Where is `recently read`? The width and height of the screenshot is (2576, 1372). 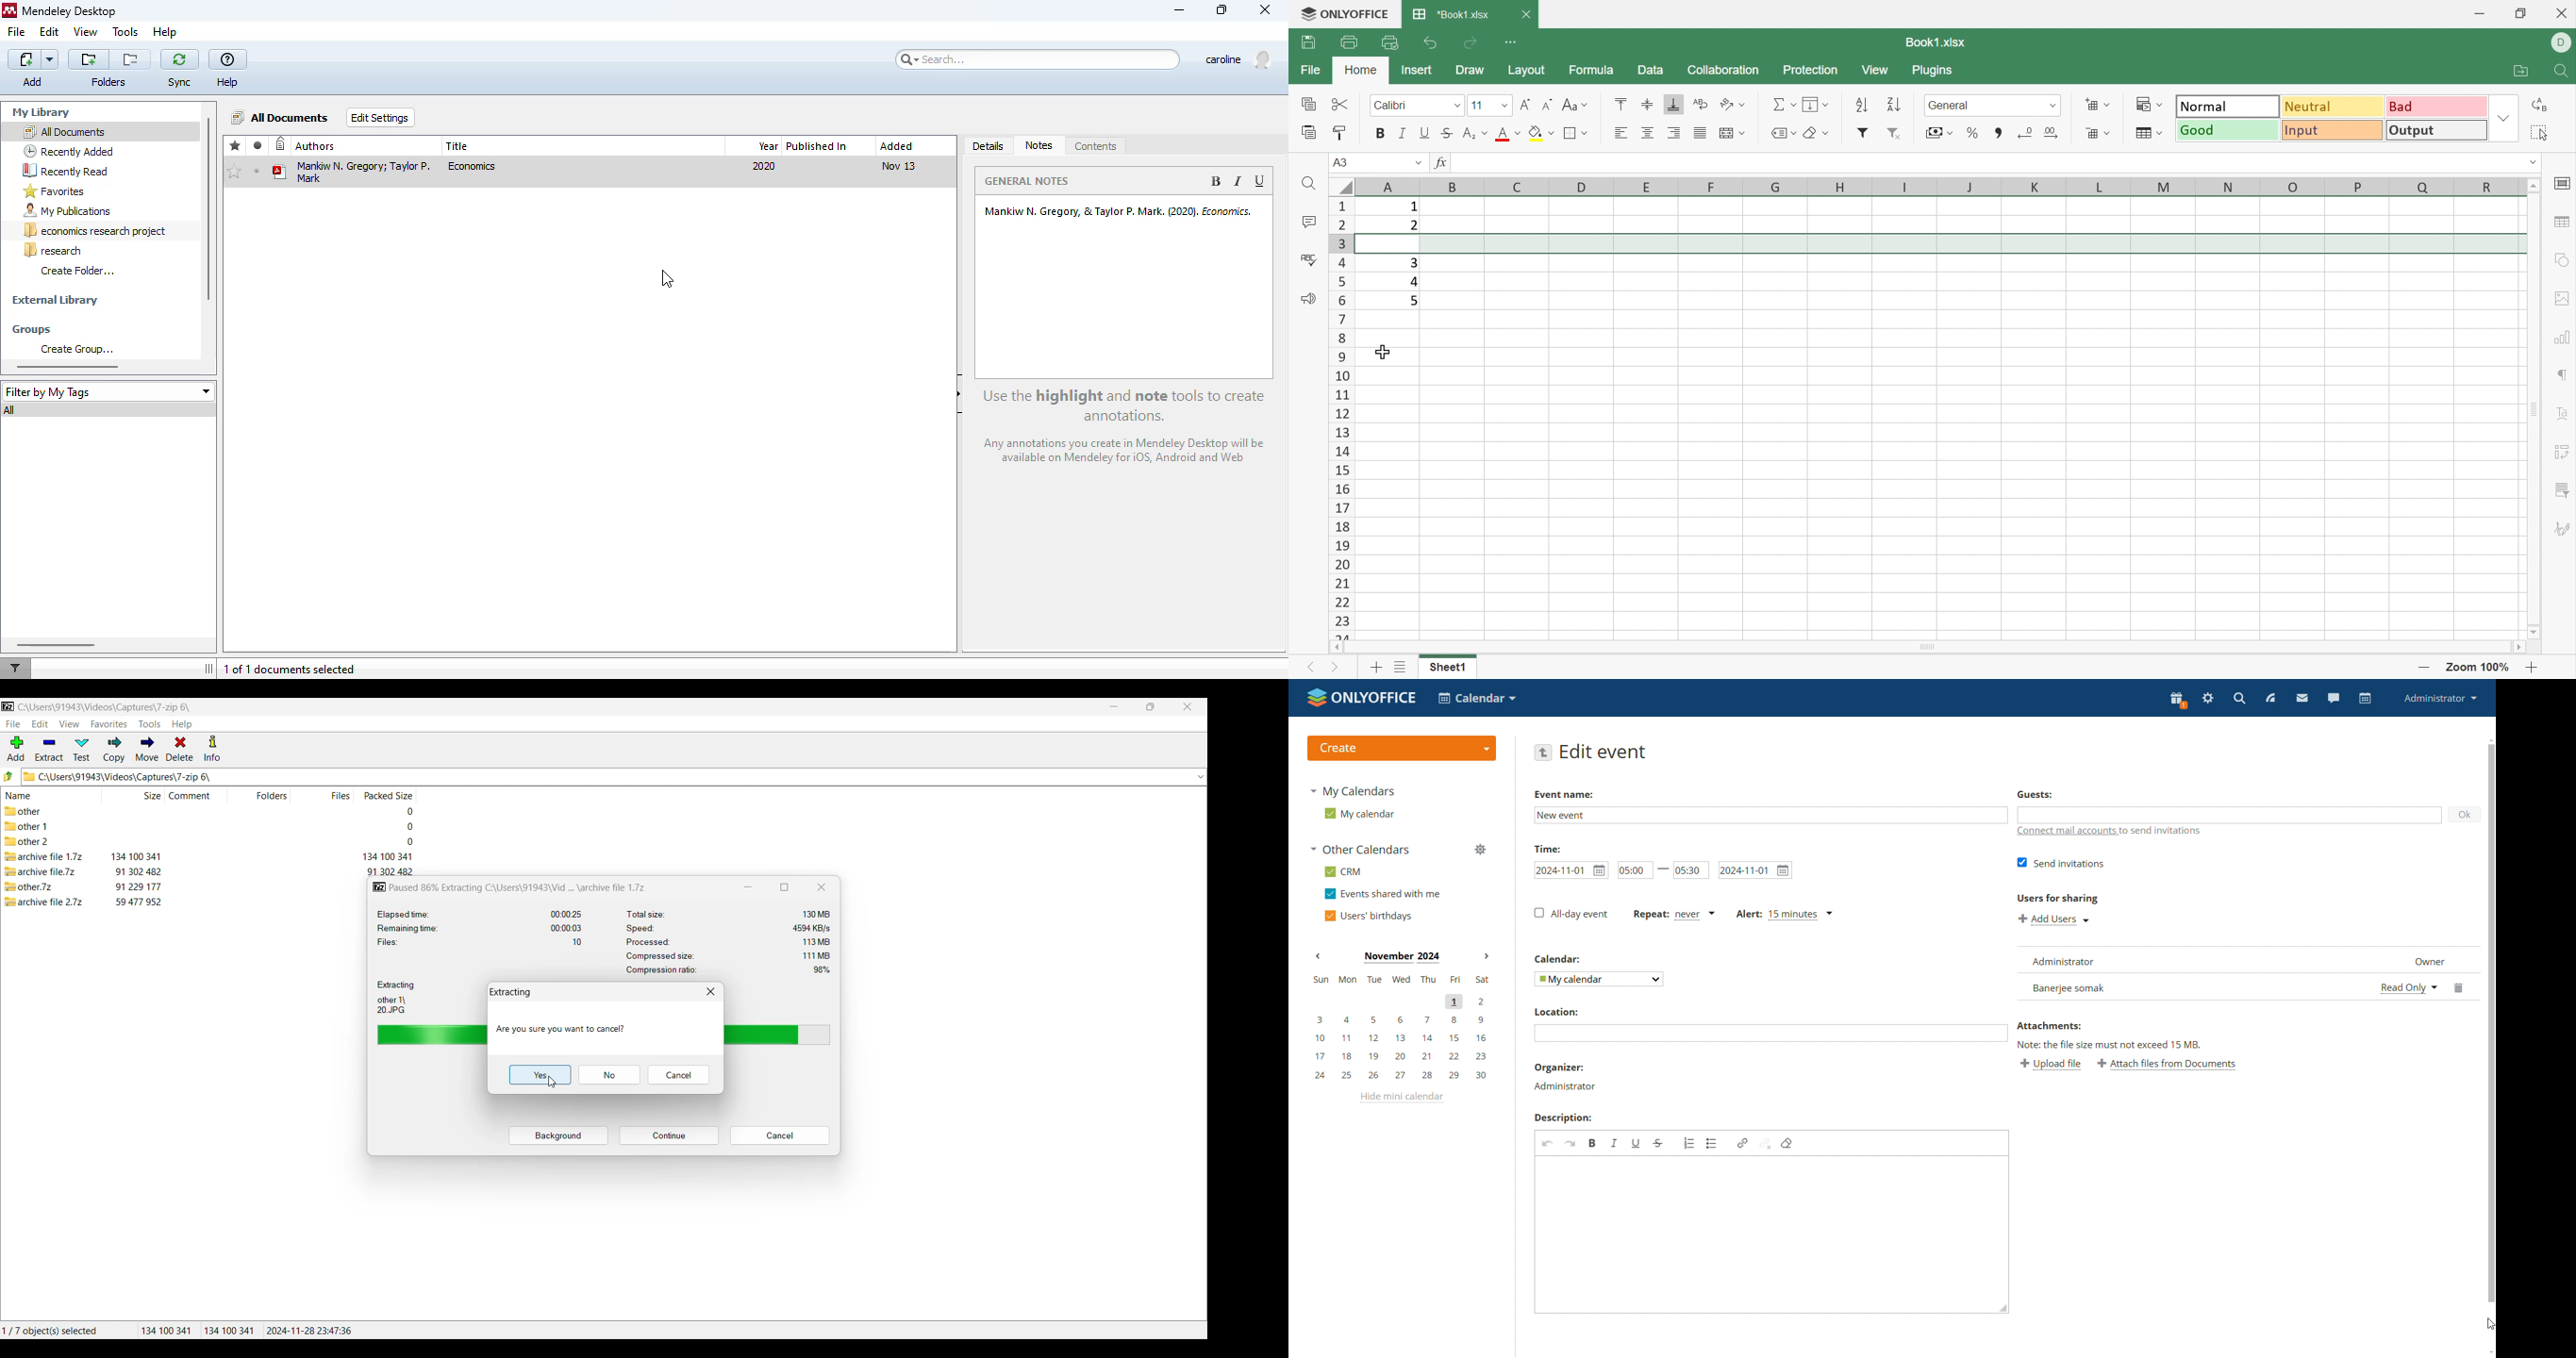 recently read is located at coordinates (65, 170).